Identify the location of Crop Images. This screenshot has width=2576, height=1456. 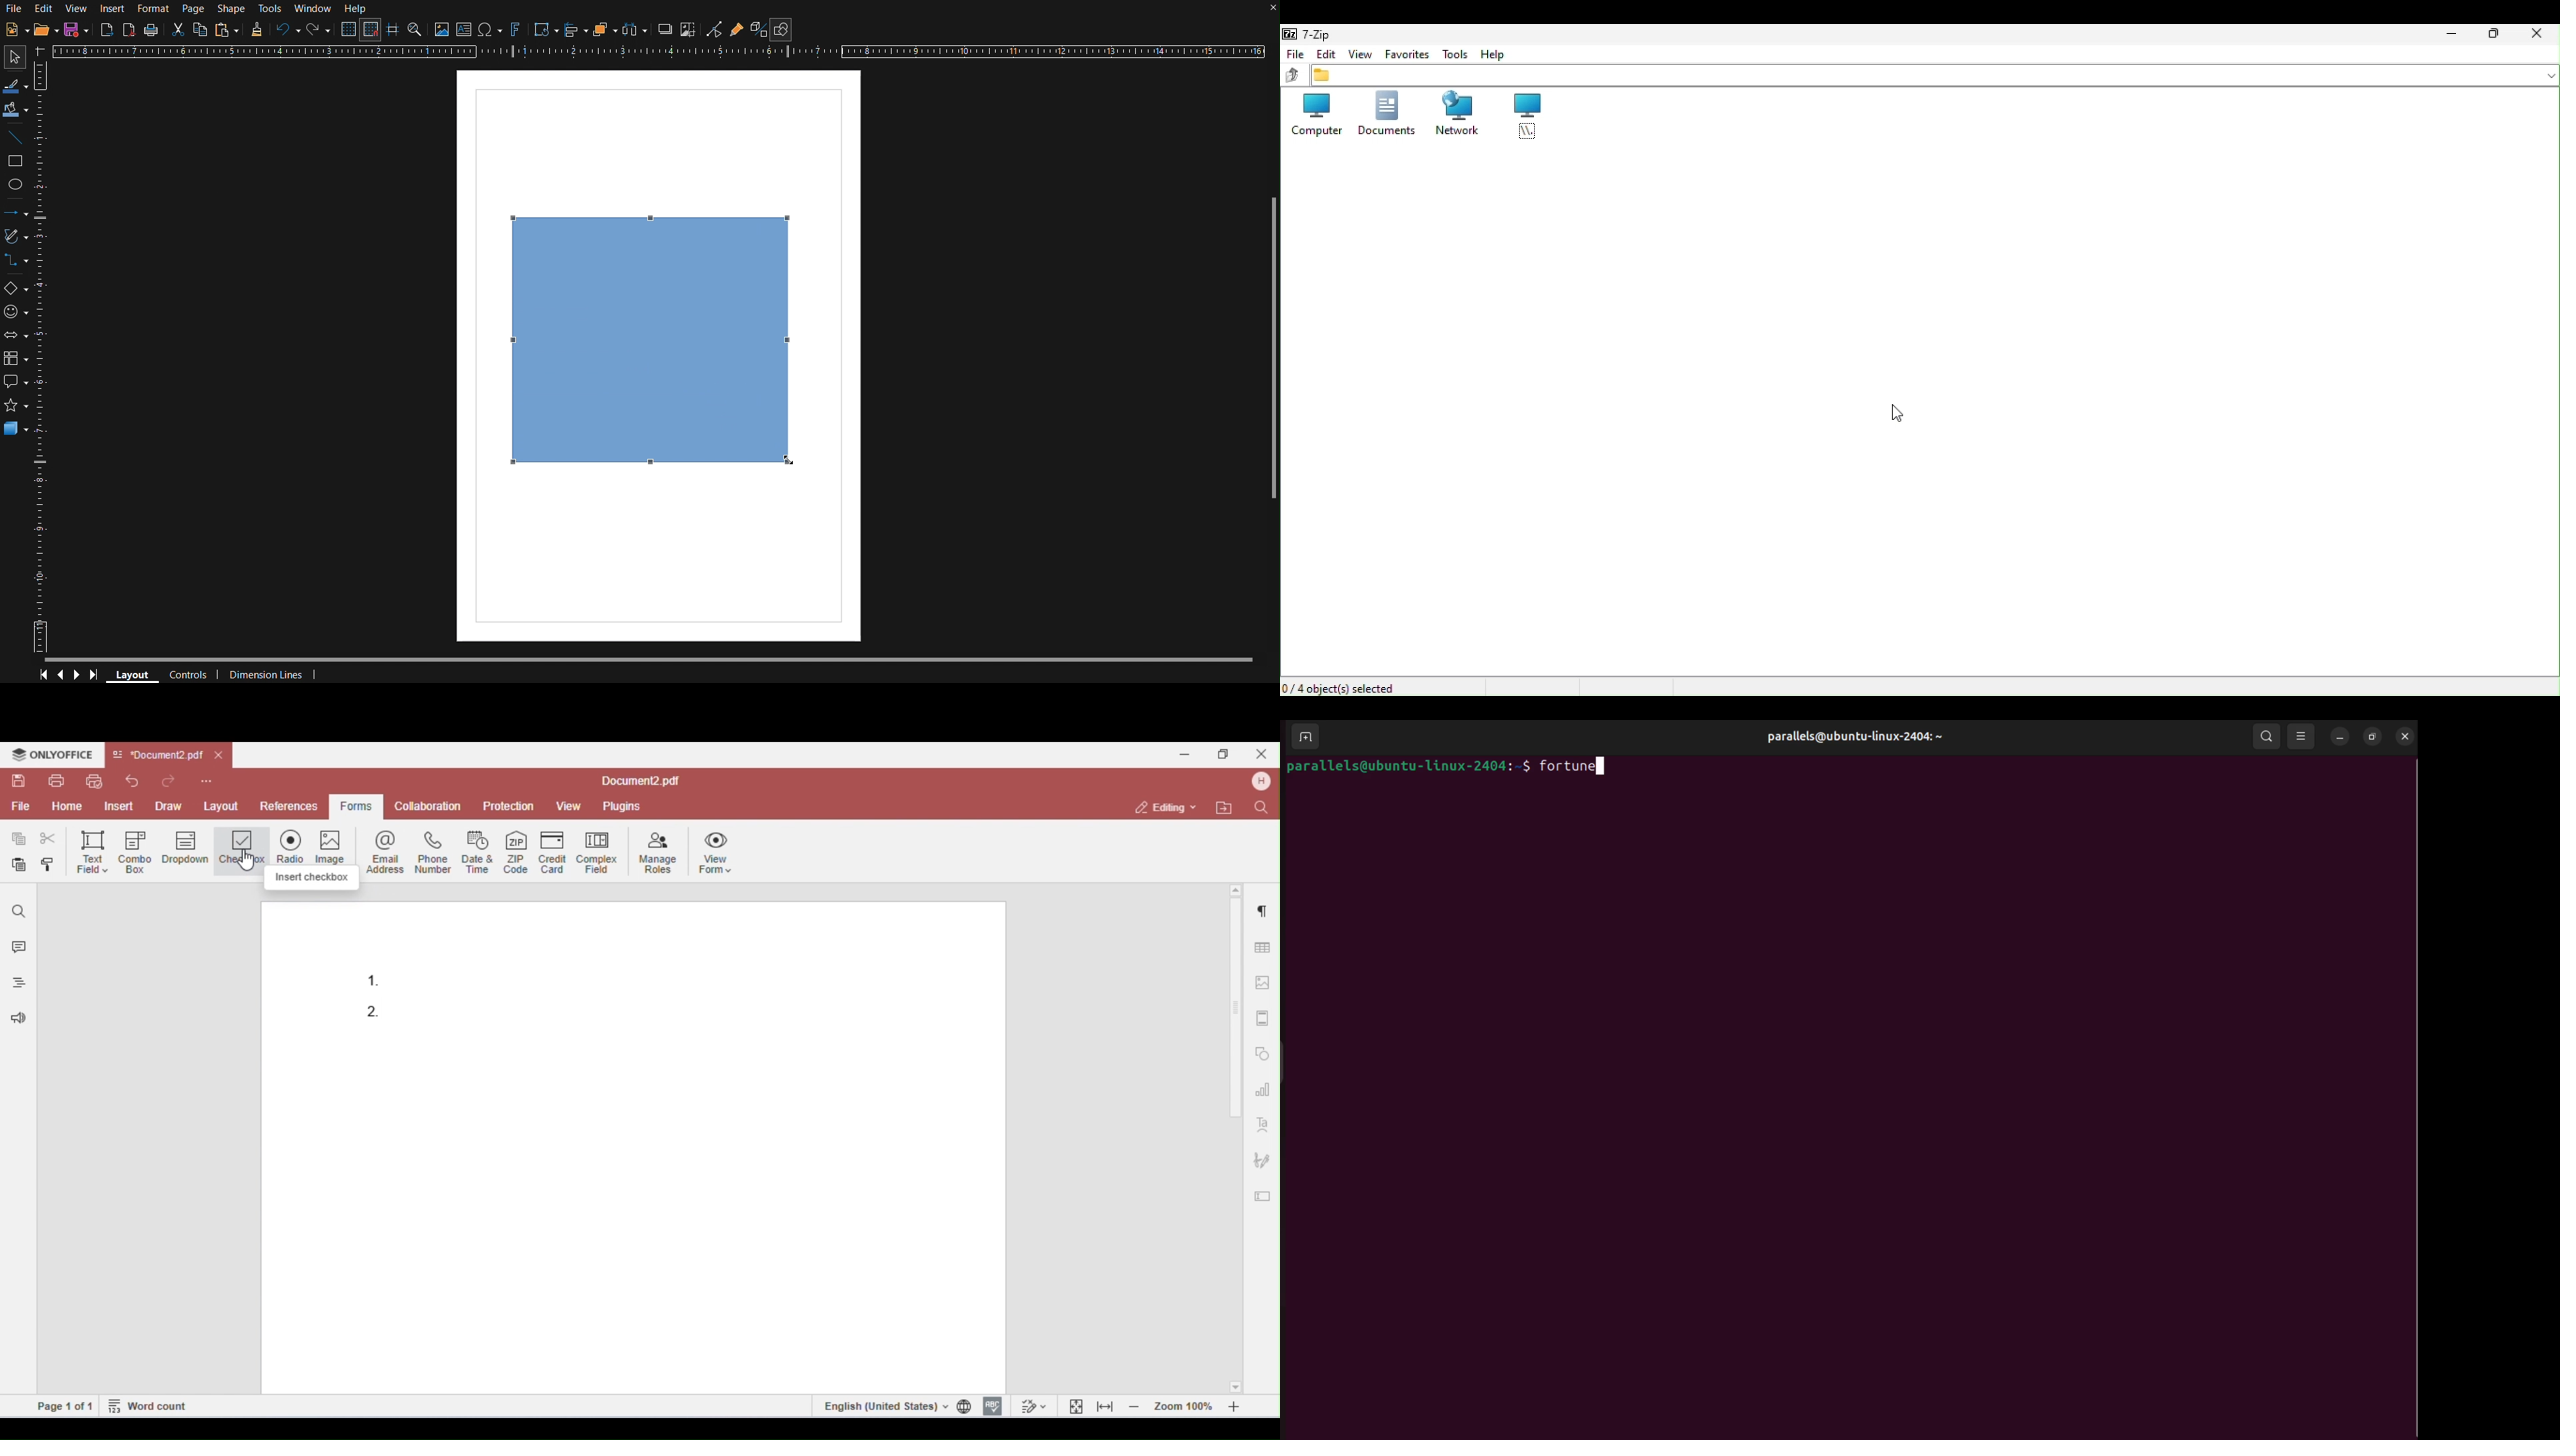
(689, 29).